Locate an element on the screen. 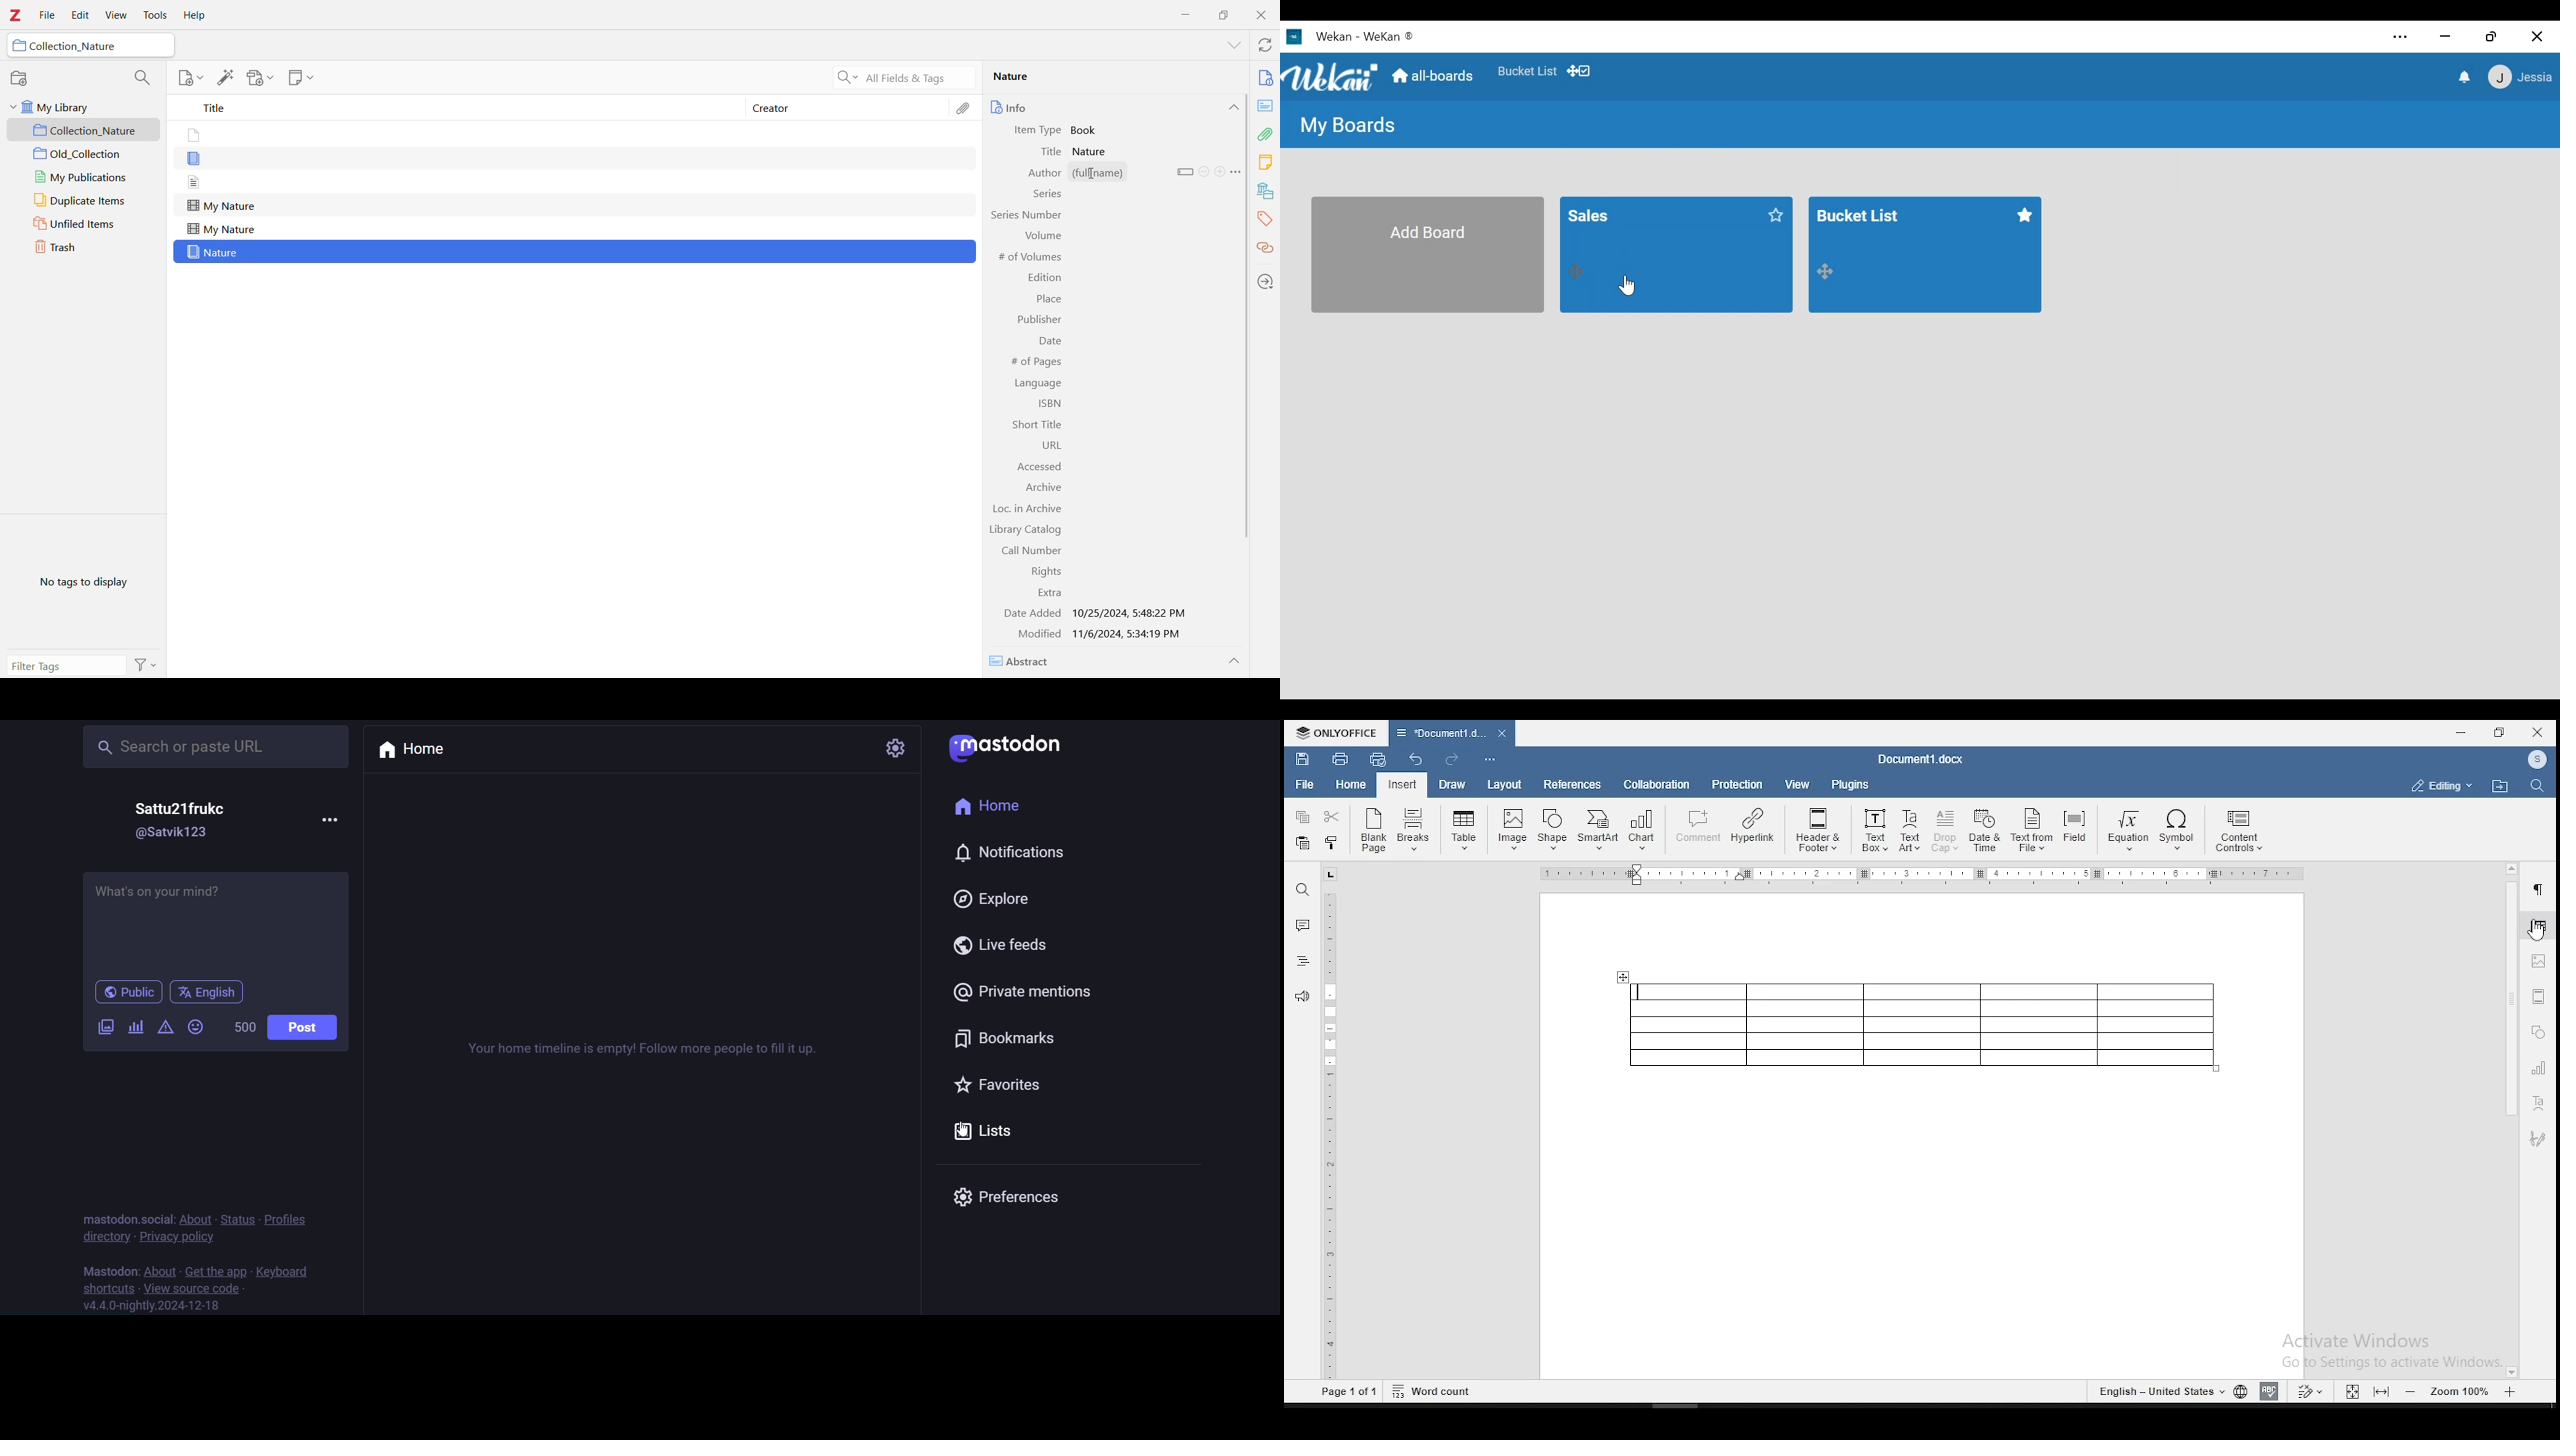 The width and height of the screenshot is (2576, 1456). Attachments is located at coordinates (1265, 134).